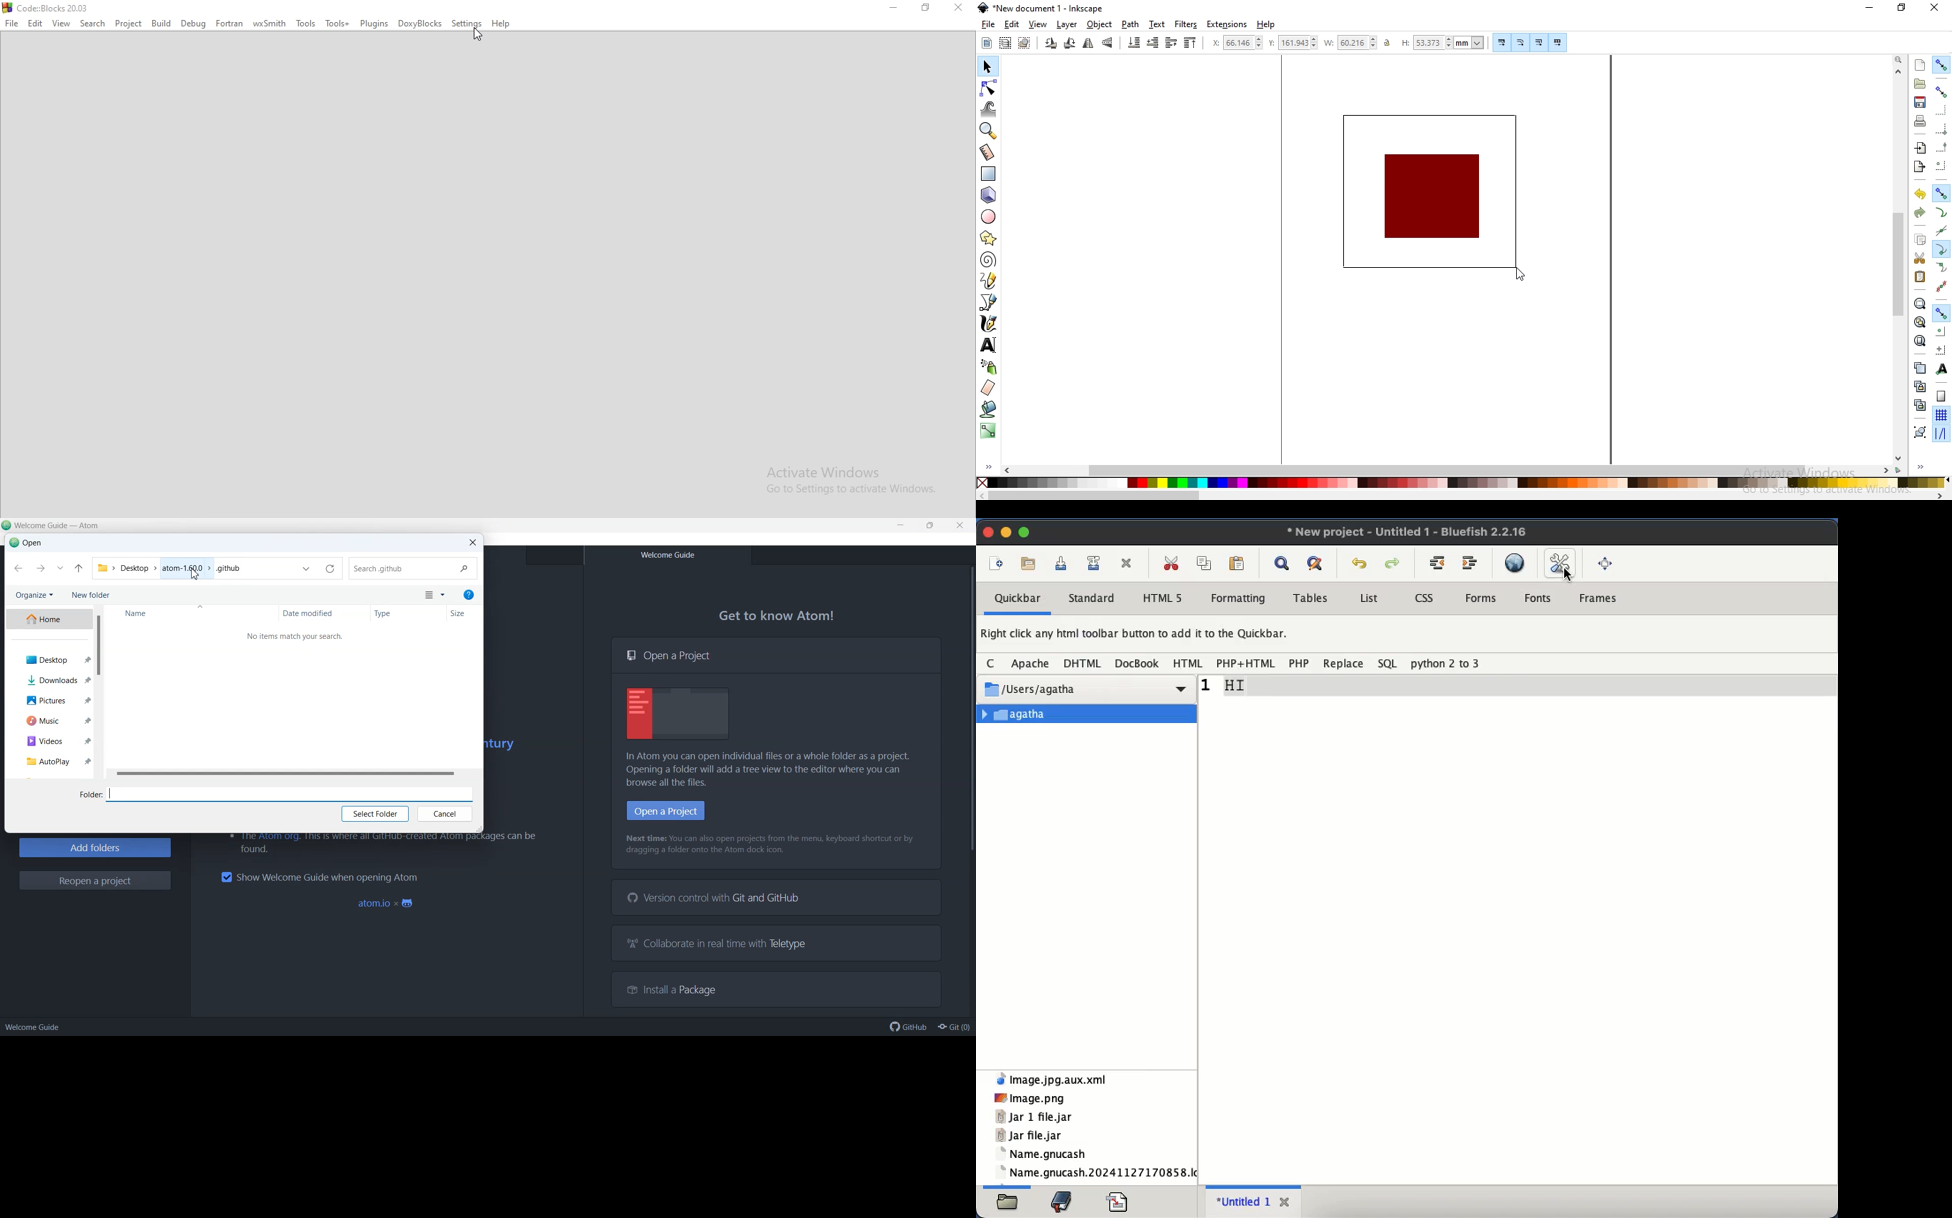  Describe the element at coordinates (26, 543) in the screenshot. I see `Open` at that location.